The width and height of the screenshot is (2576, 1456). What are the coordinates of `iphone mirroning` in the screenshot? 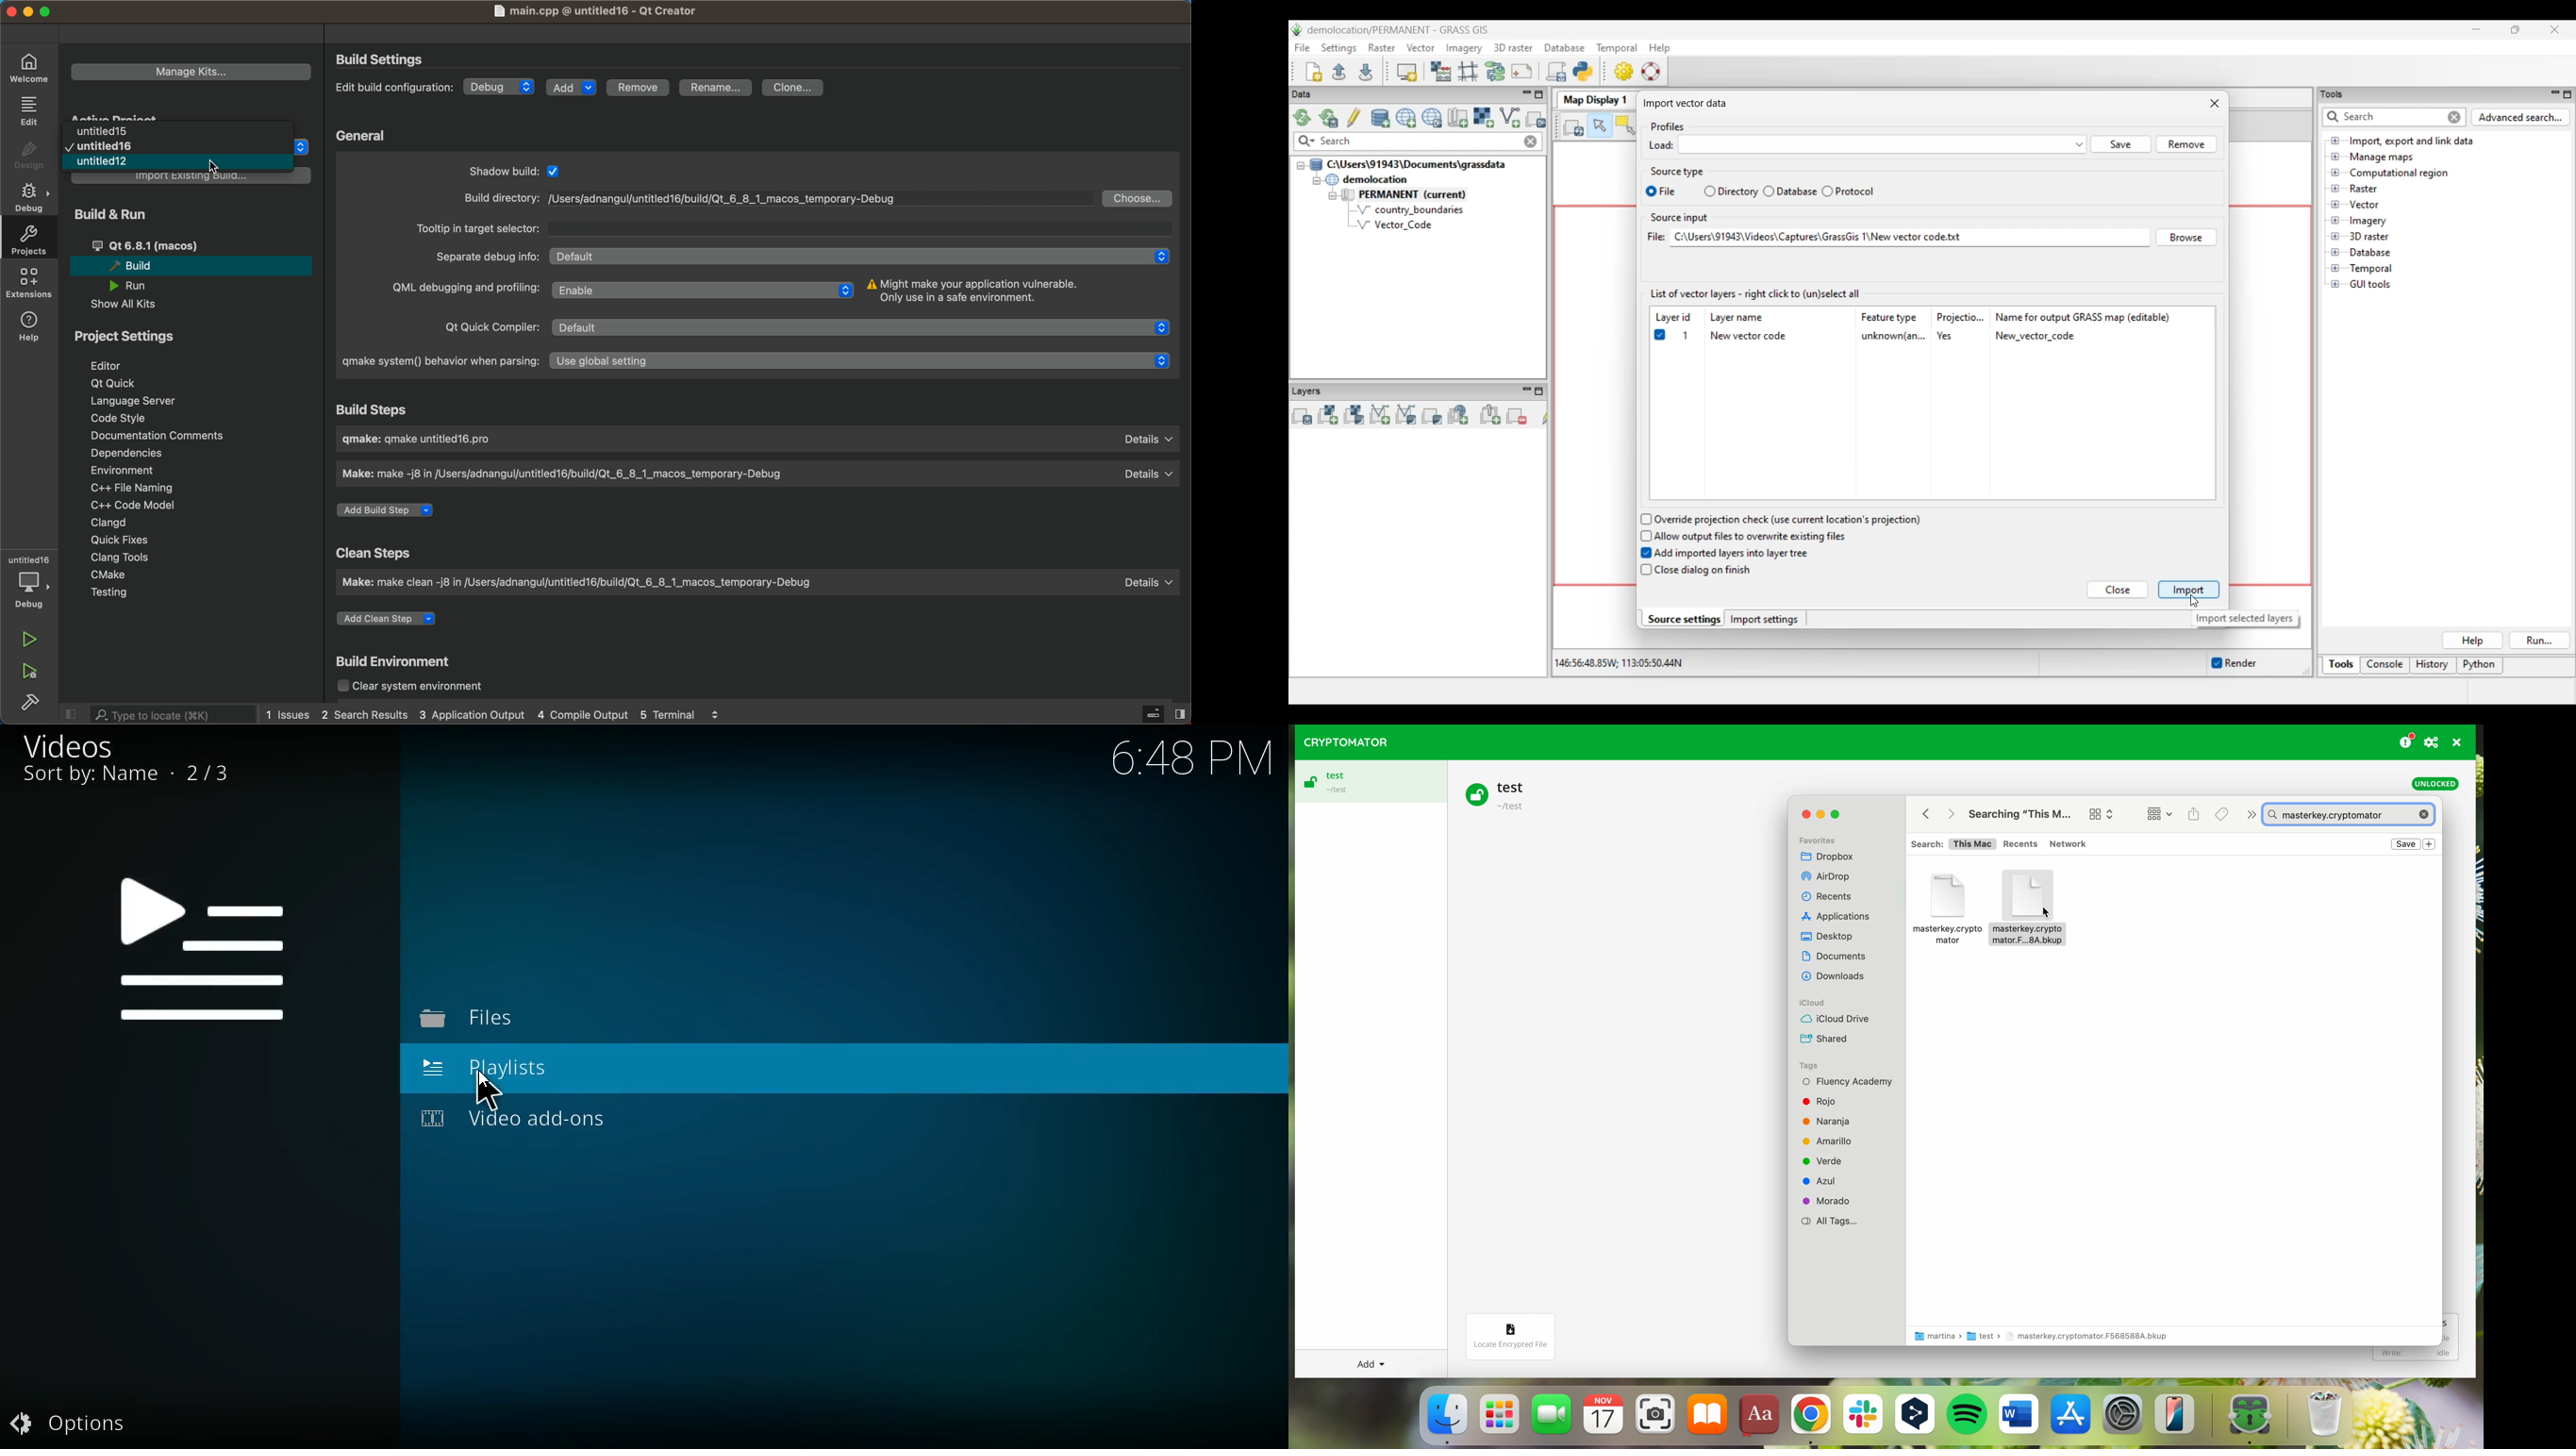 It's located at (2179, 1417).